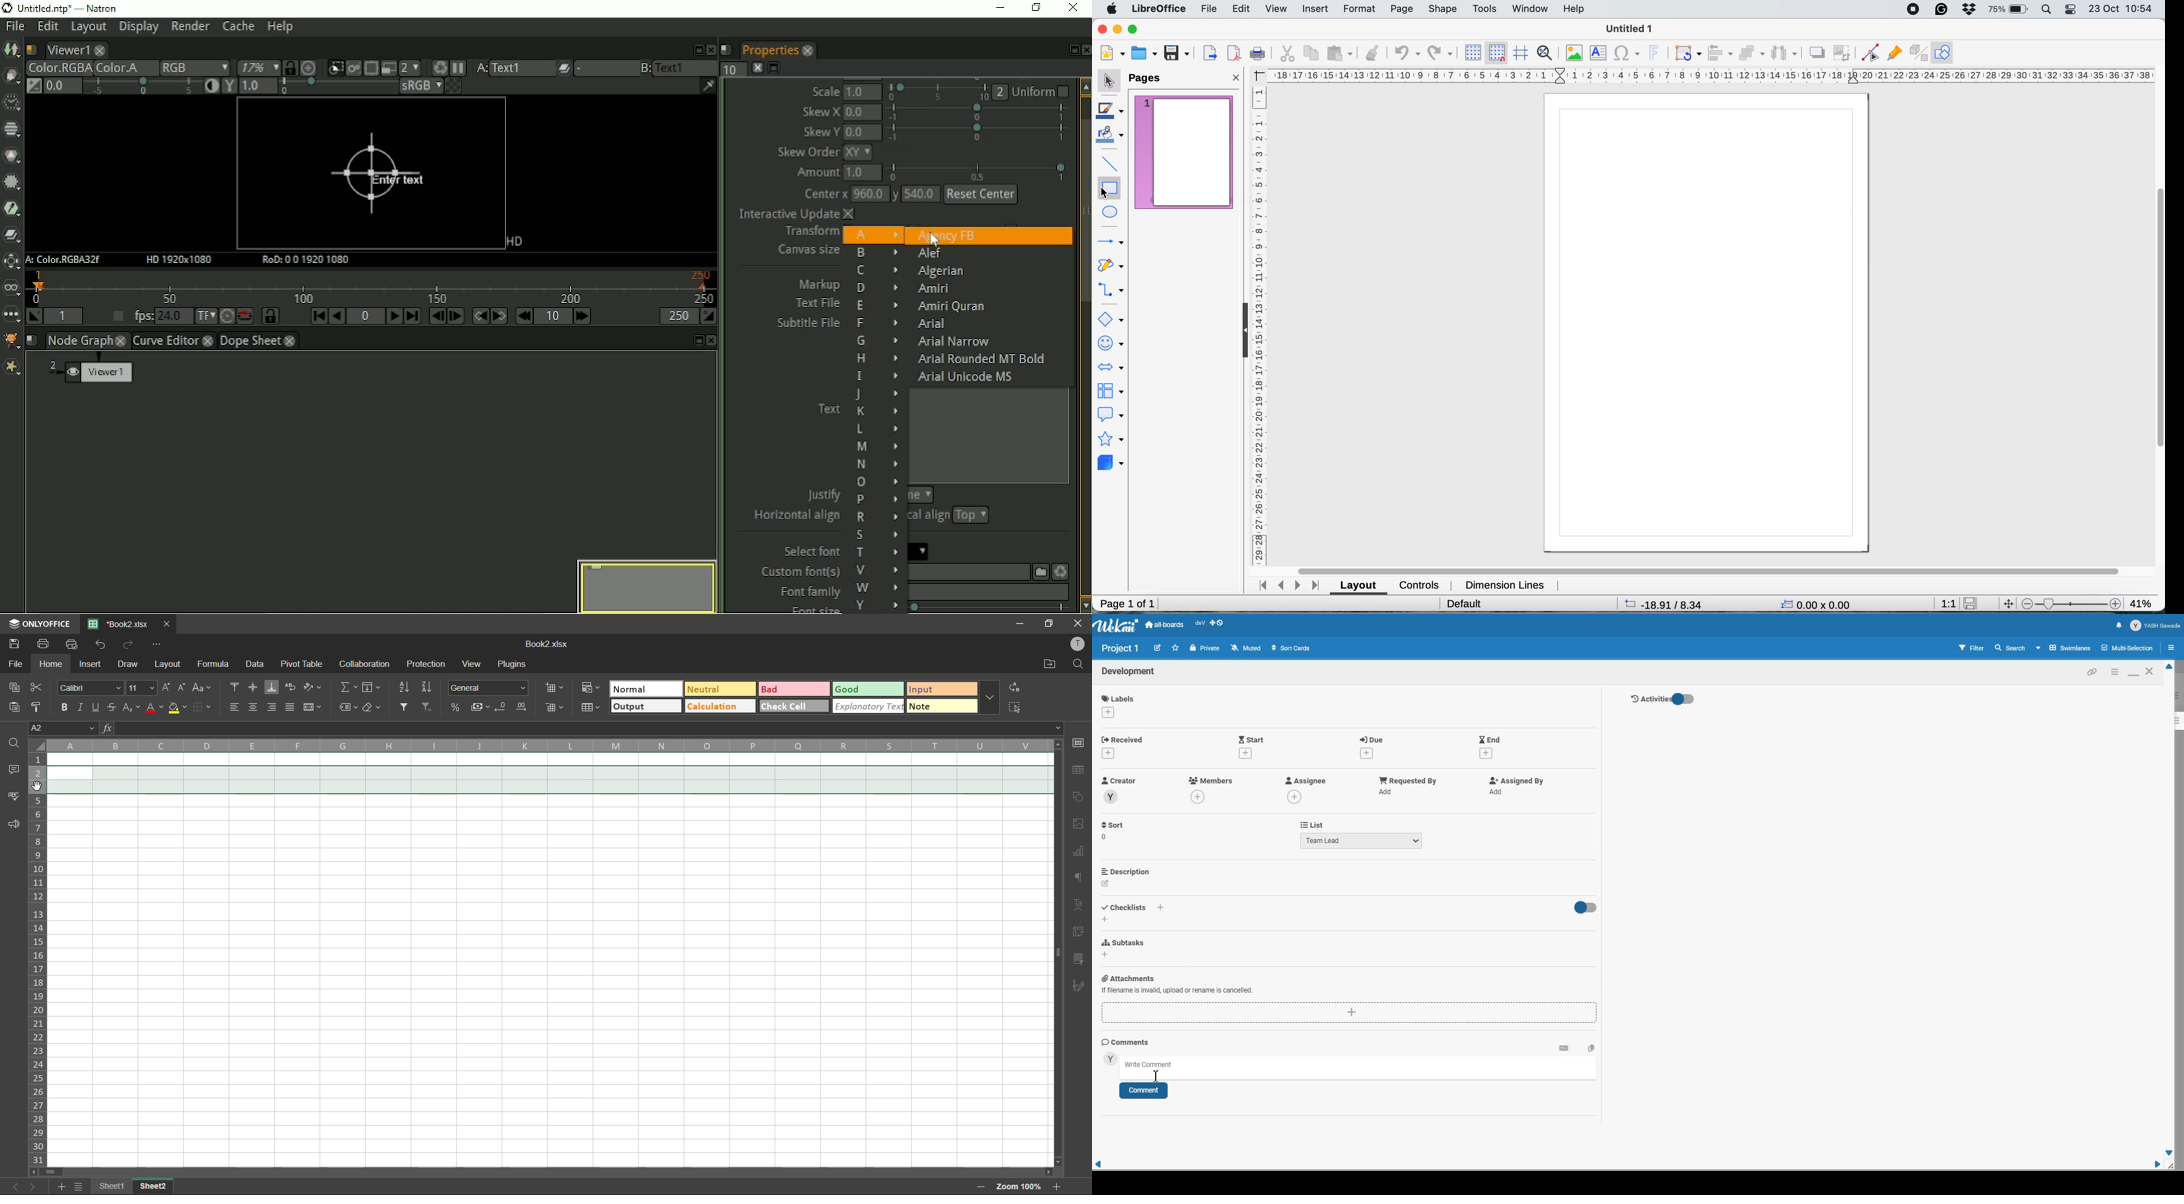 The width and height of the screenshot is (2184, 1204). What do you see at coordinates (1175, 53) in the screenshot?
I see `save` at bounding box center [1175, 53].